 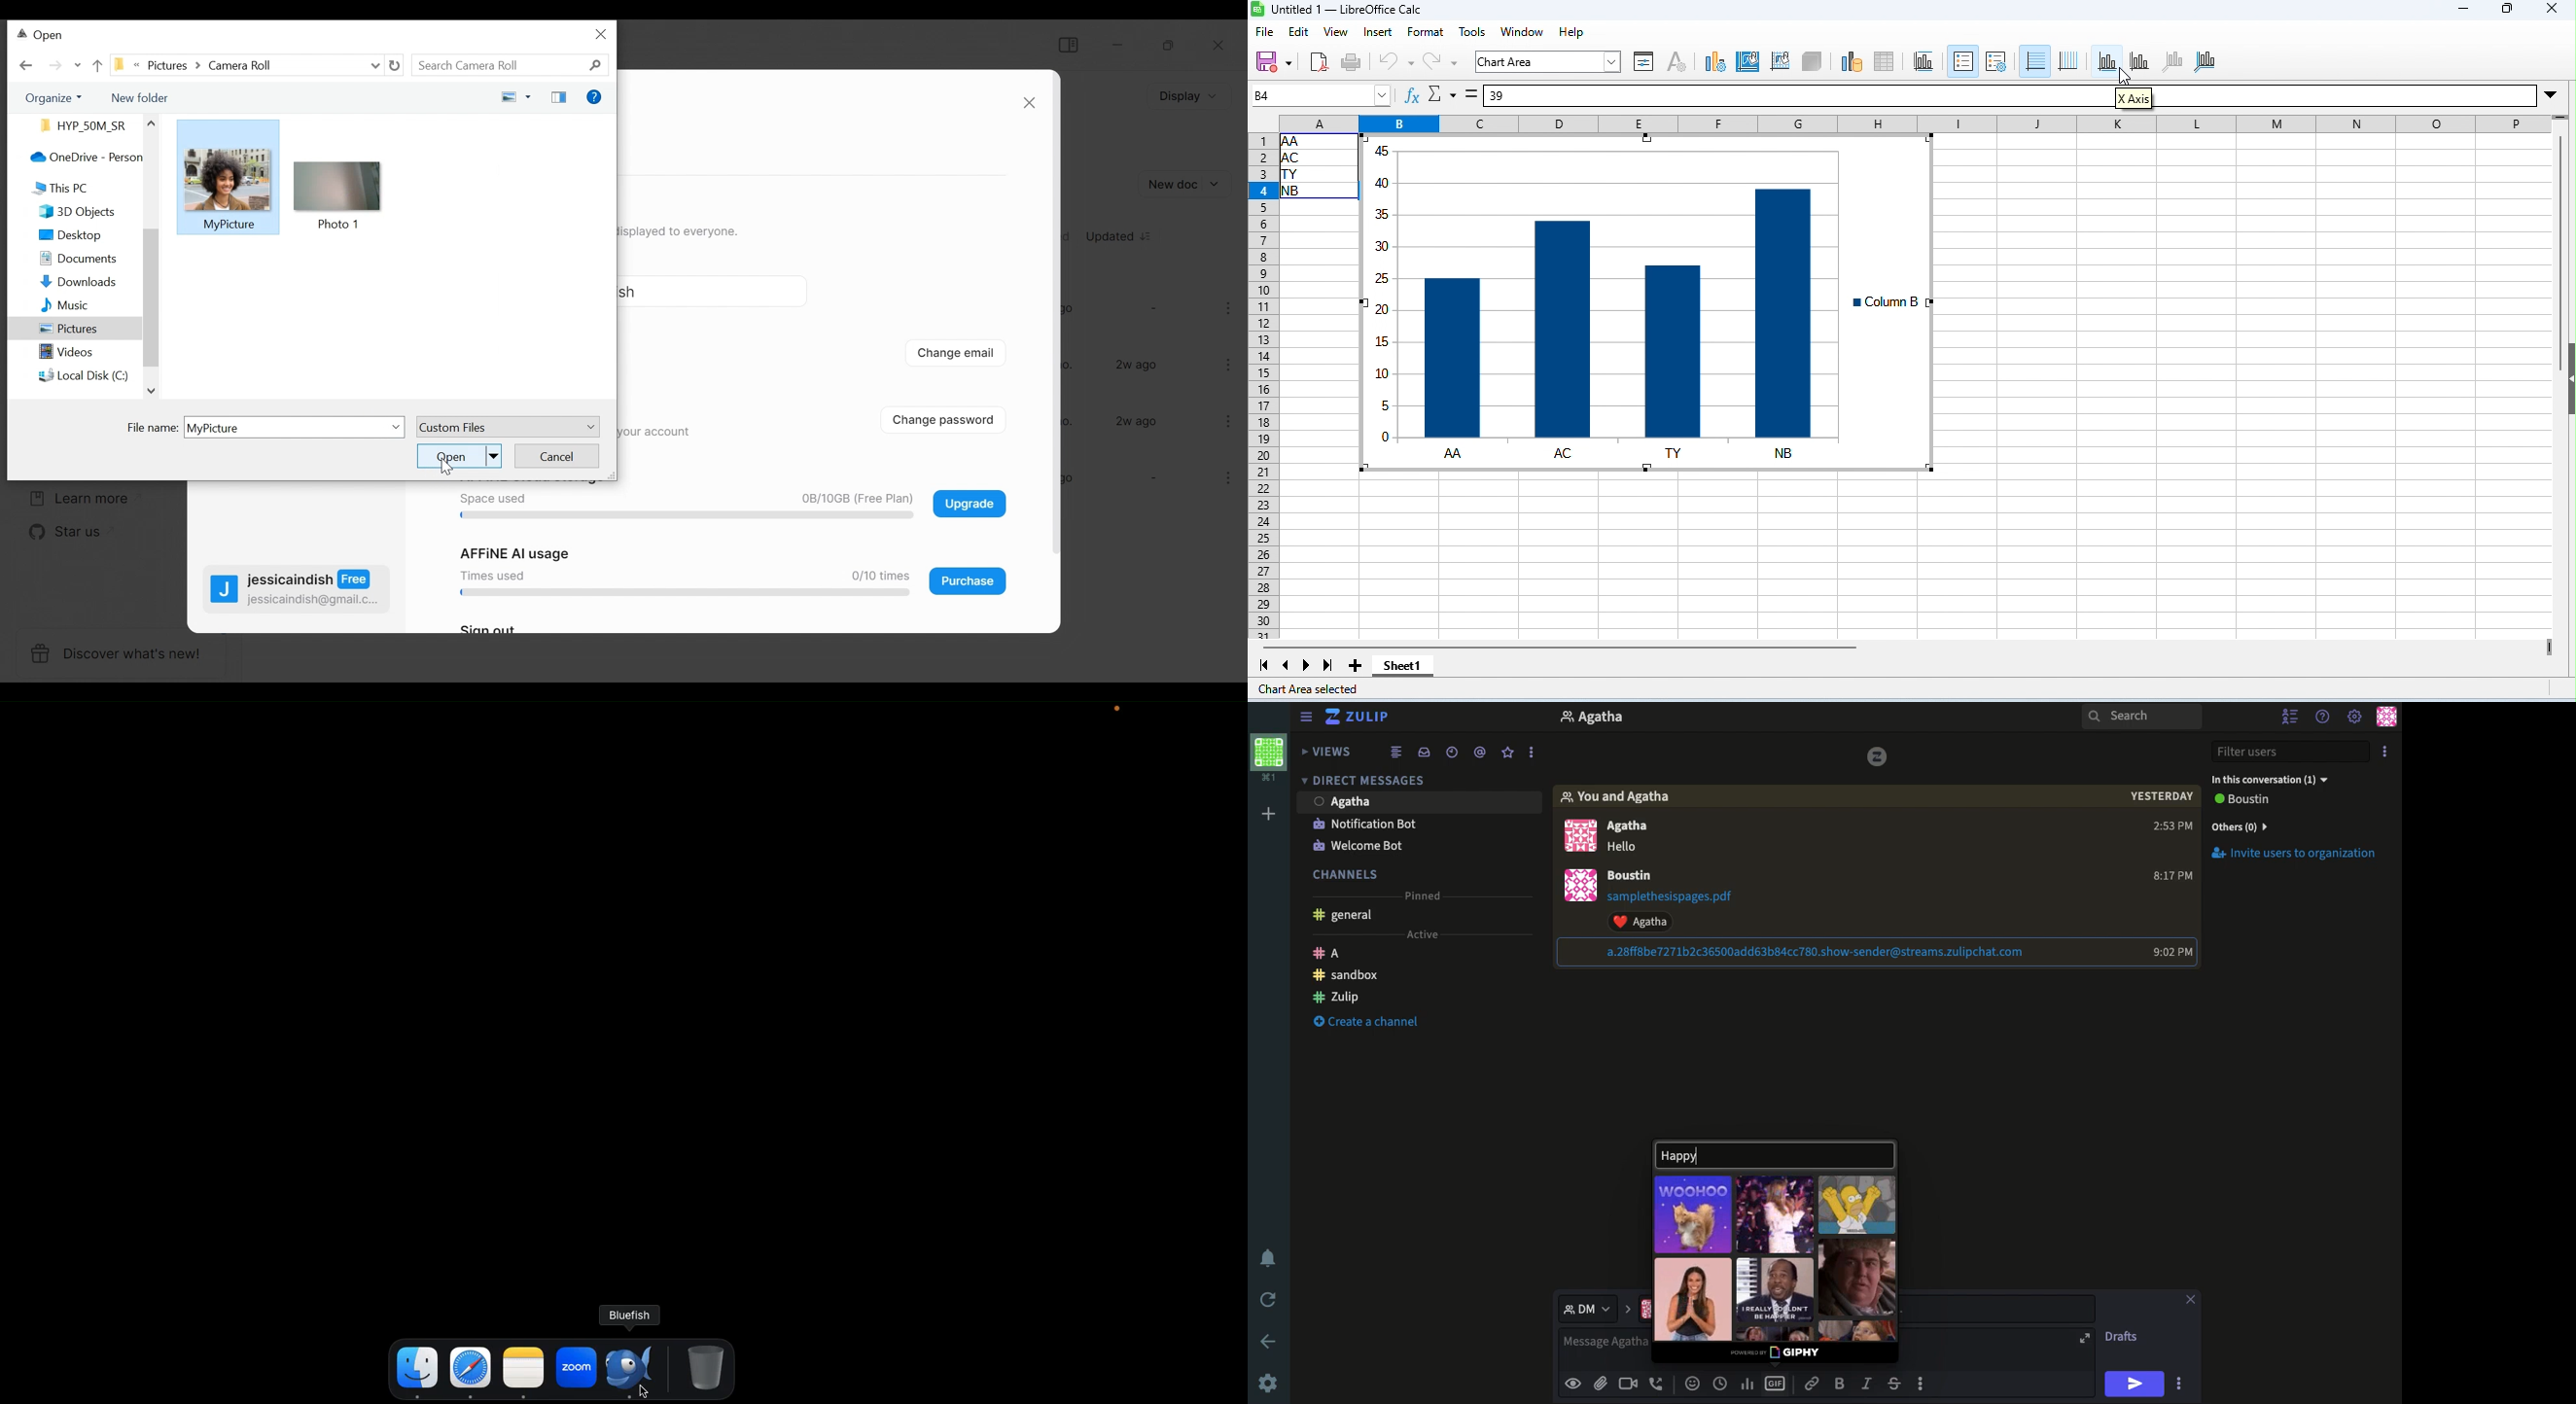 What do you see at coordinates (2550, 9) in the screenshot?
I see `close` at bounding box center [2550, 9].